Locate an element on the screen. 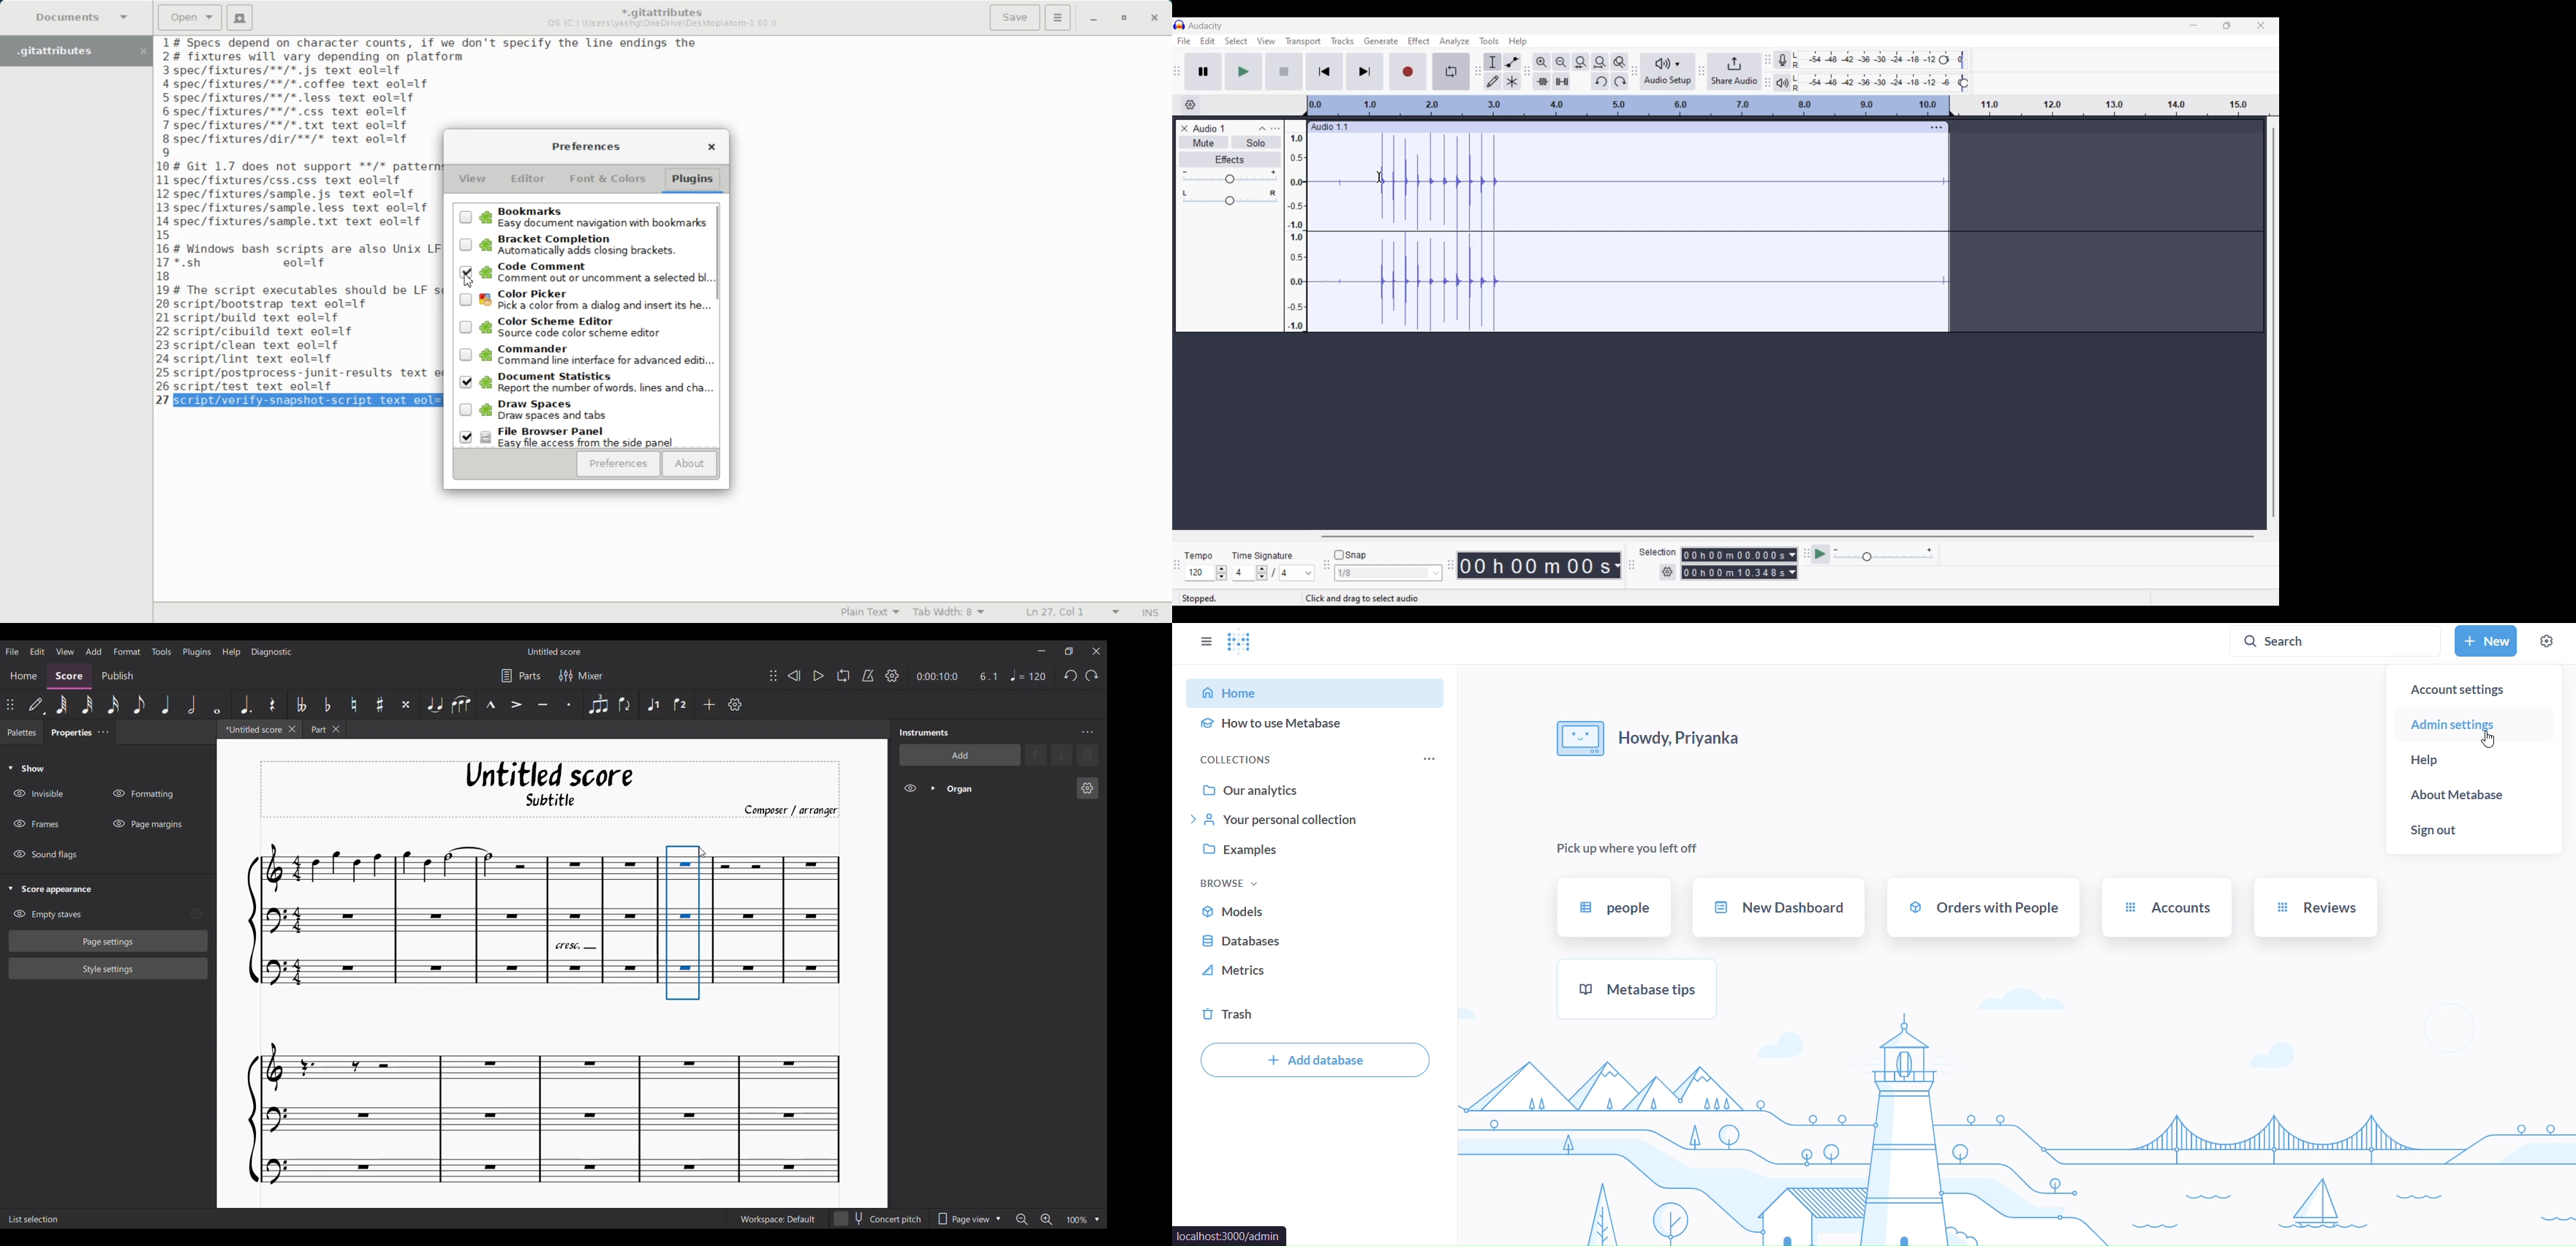 The width and height of the screenshot is (2576, 1260). Time signature options is located at coordinates (1298, 573).